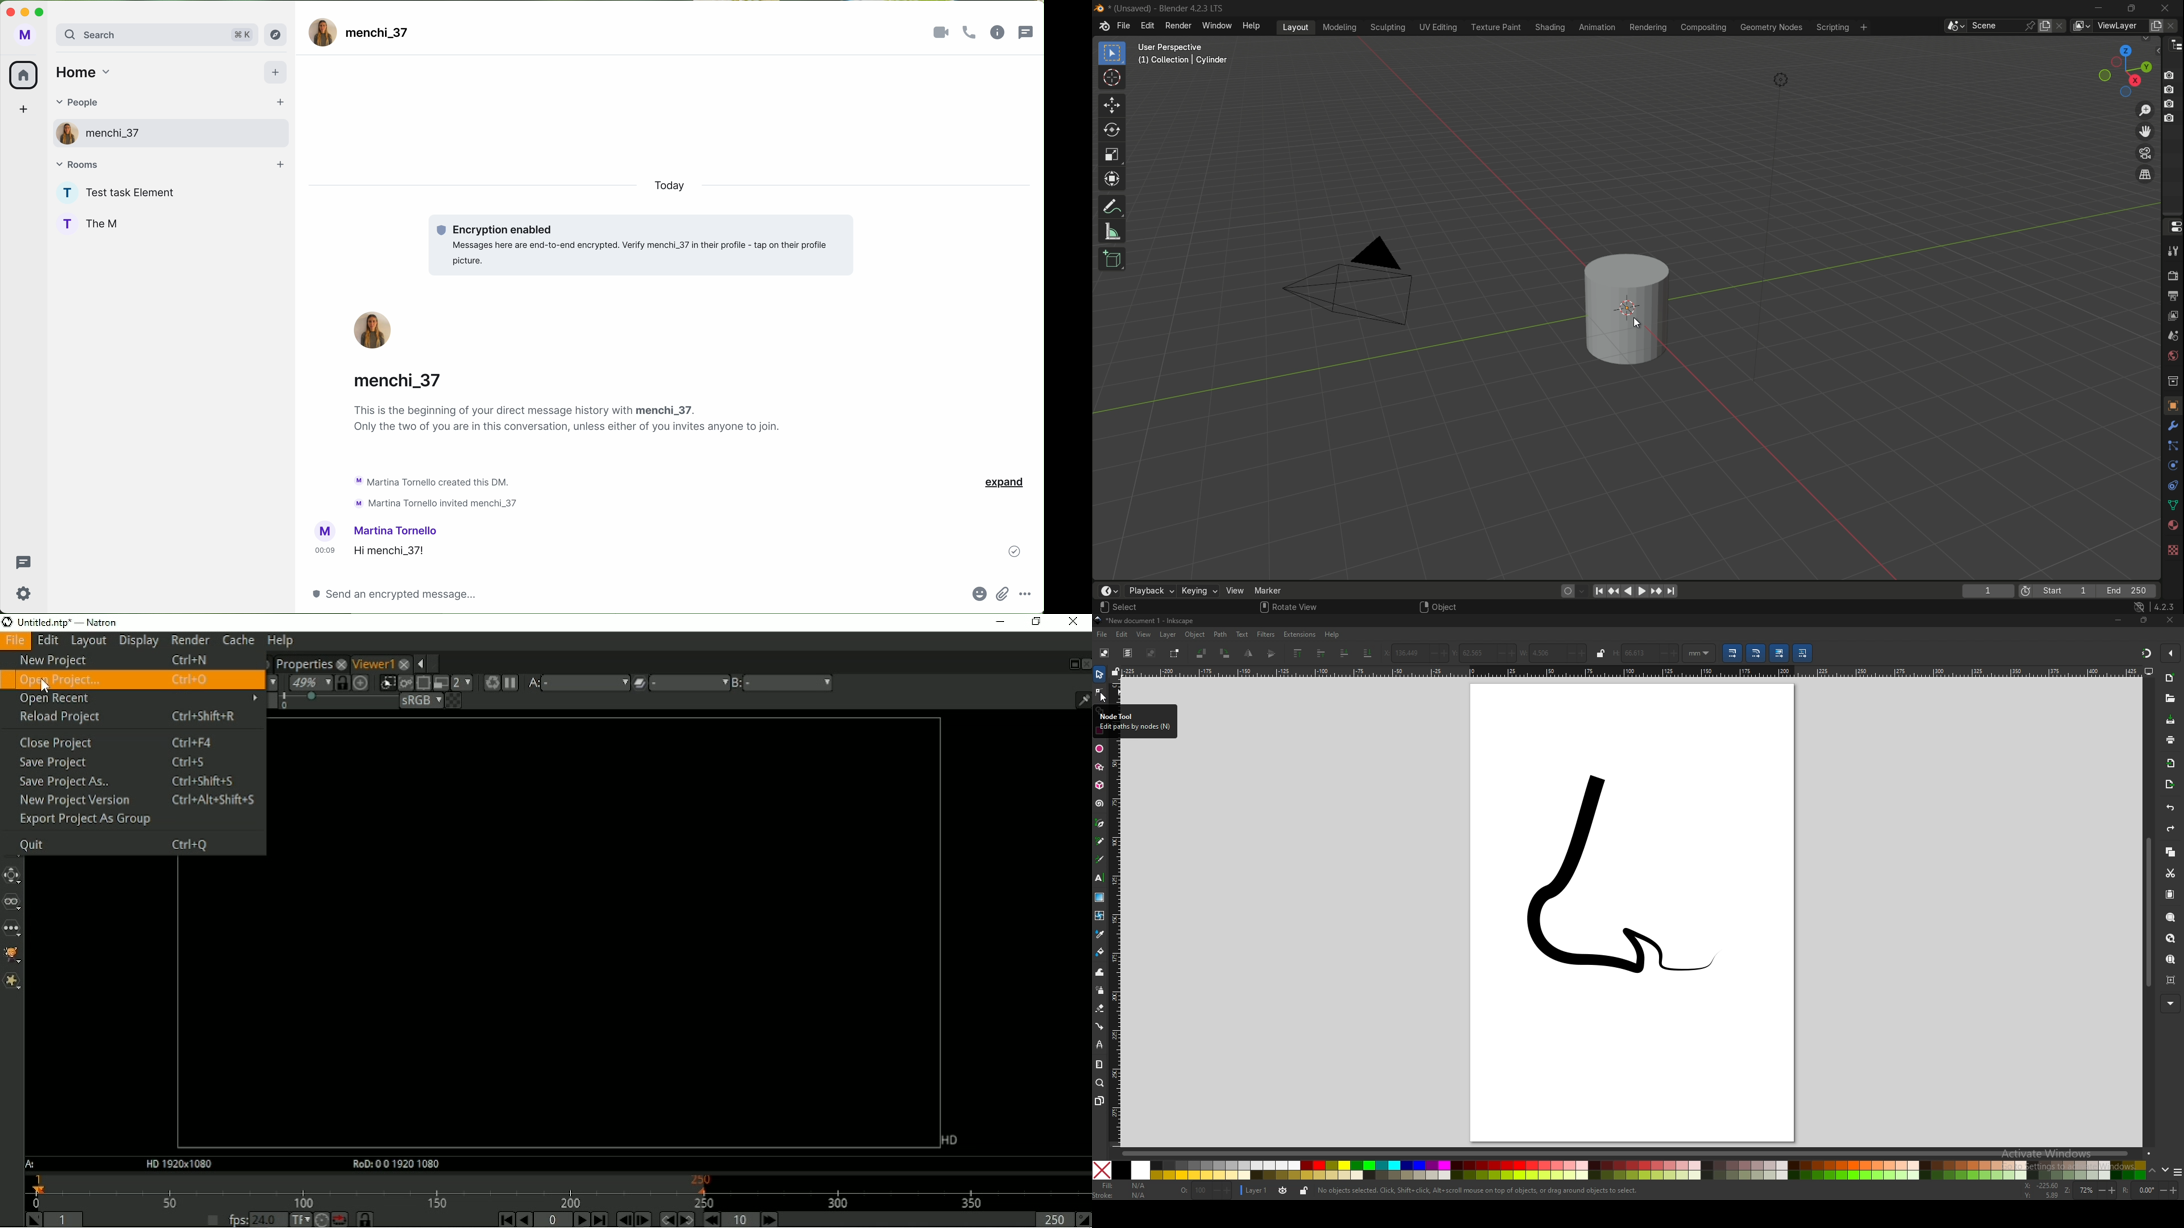  What do you see at coordinates (1101, 991) in the screenshot?
I see `spray` at bounding box center [1101, 991].